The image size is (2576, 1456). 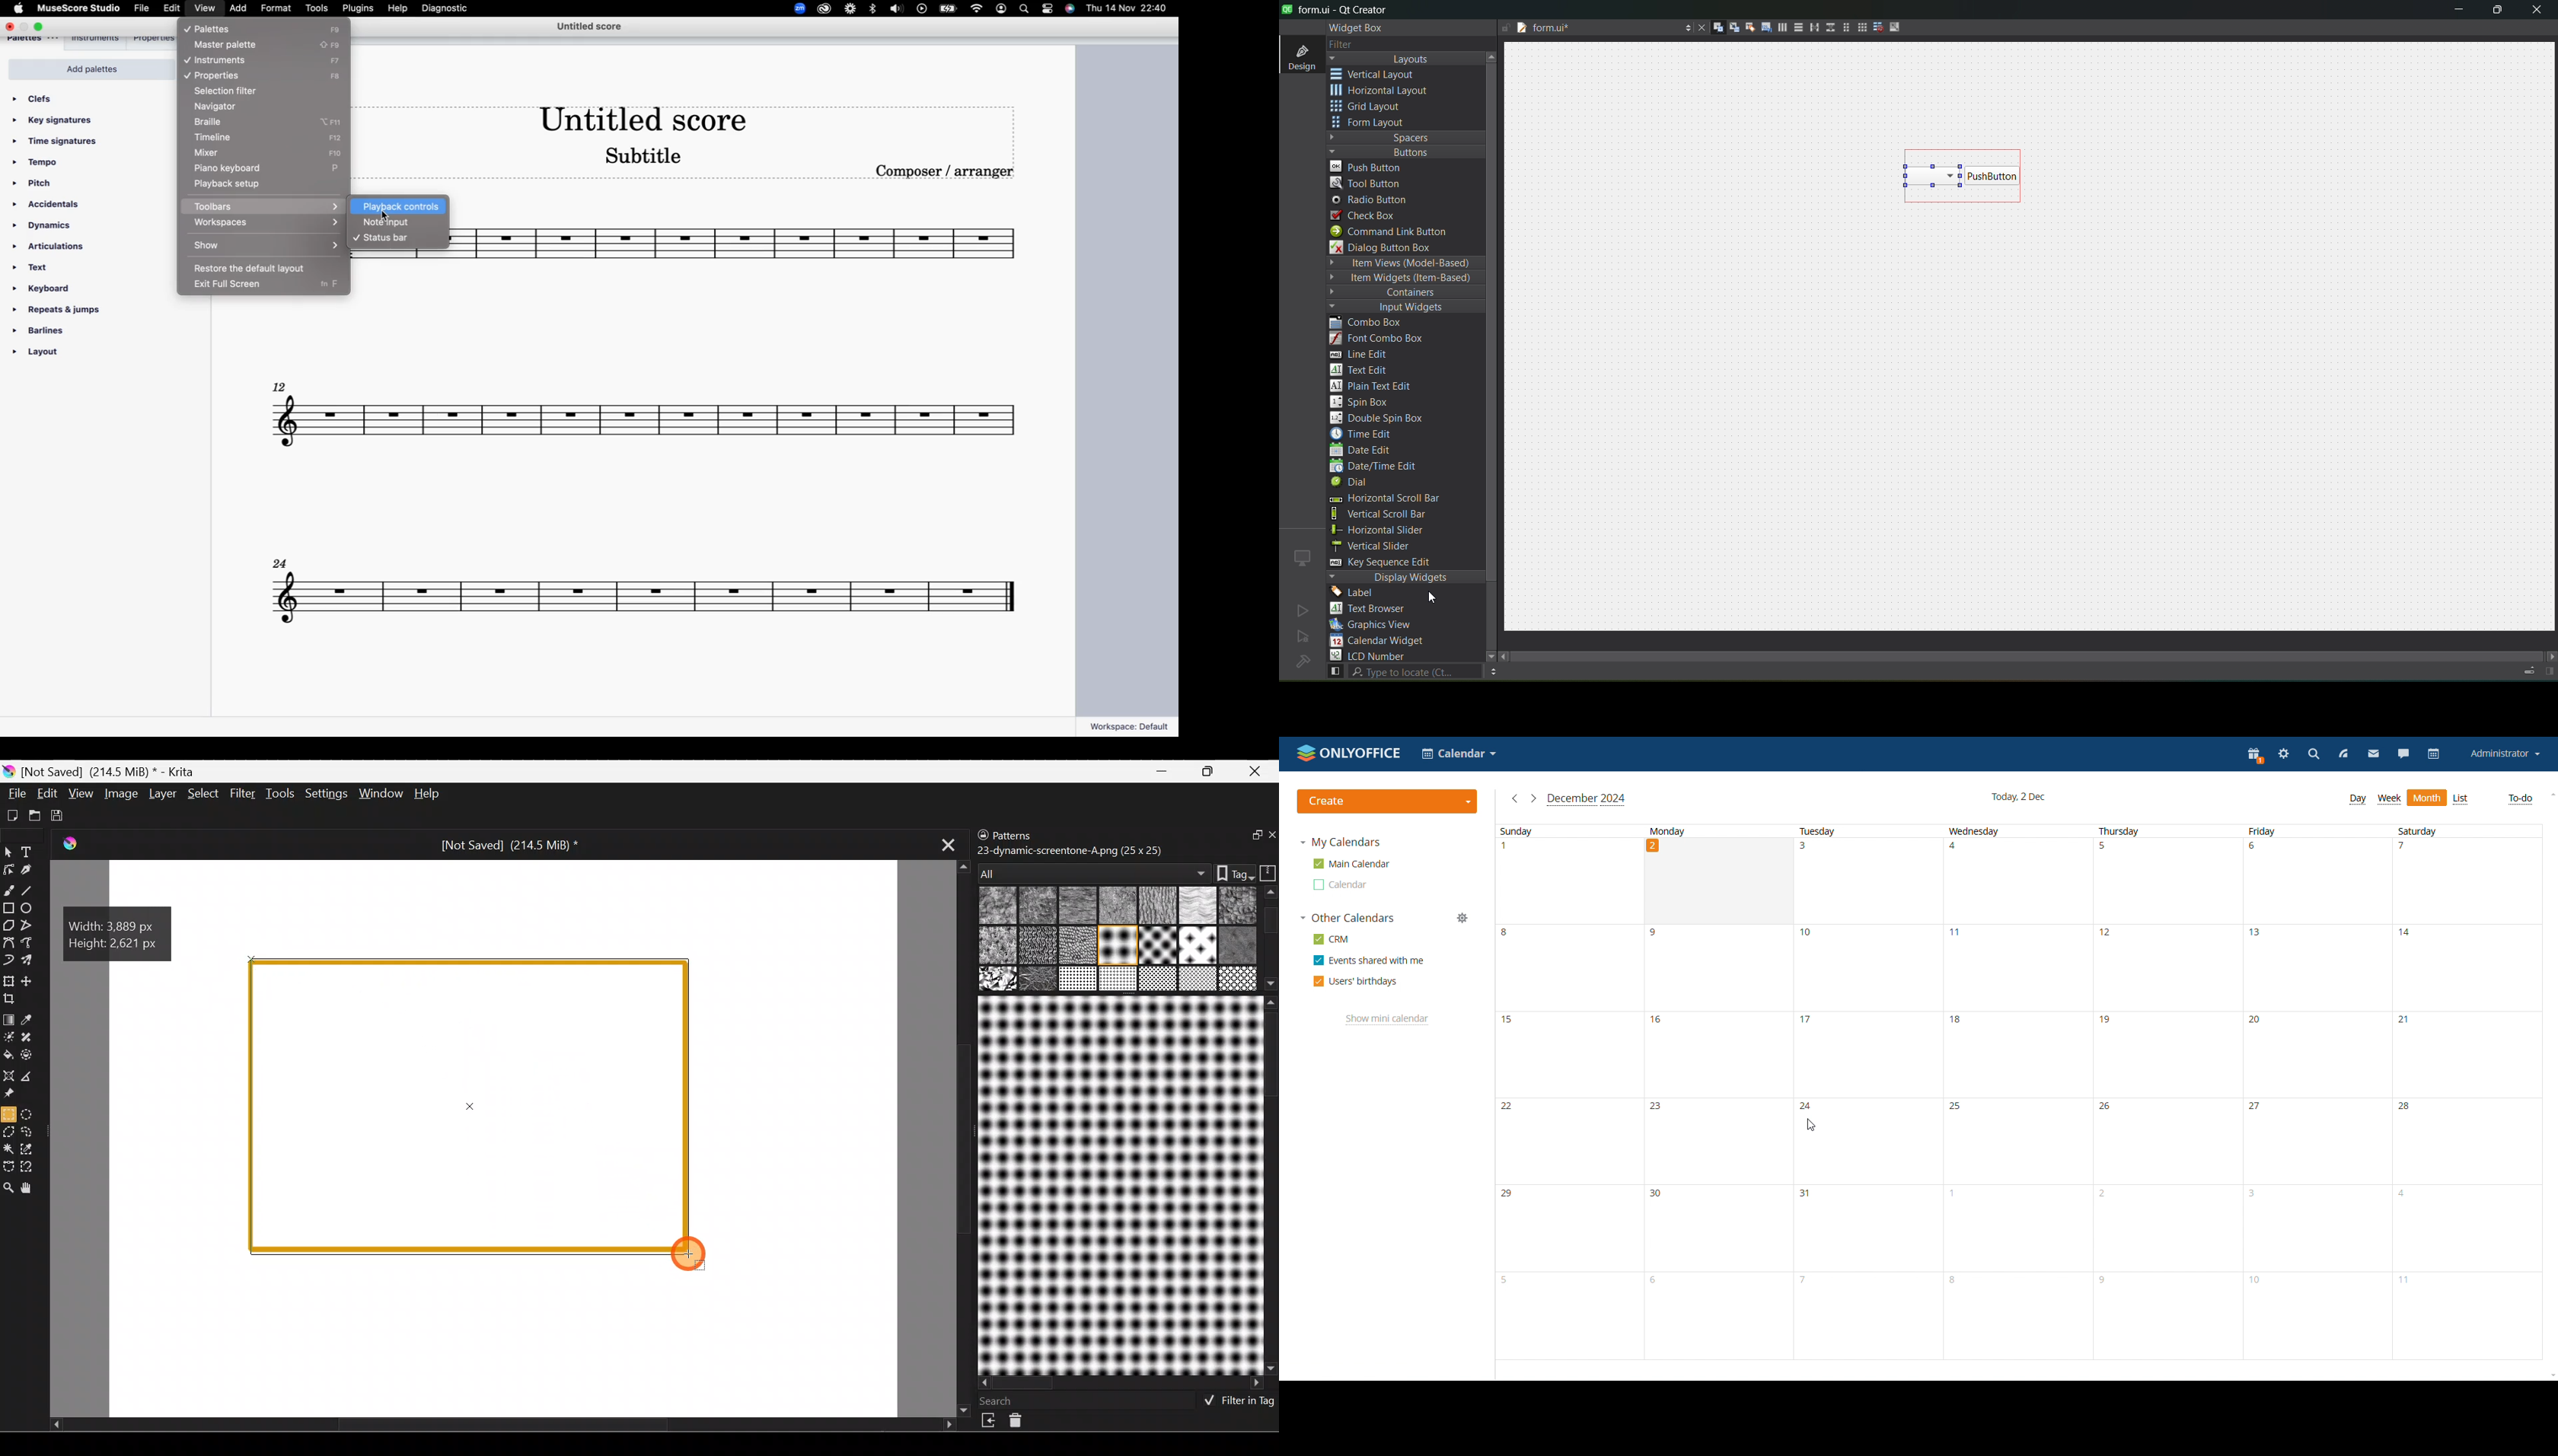 What do you see at coordinates (642, 427) in the screenshot?
I see `score` at bounding box center [642, 427].